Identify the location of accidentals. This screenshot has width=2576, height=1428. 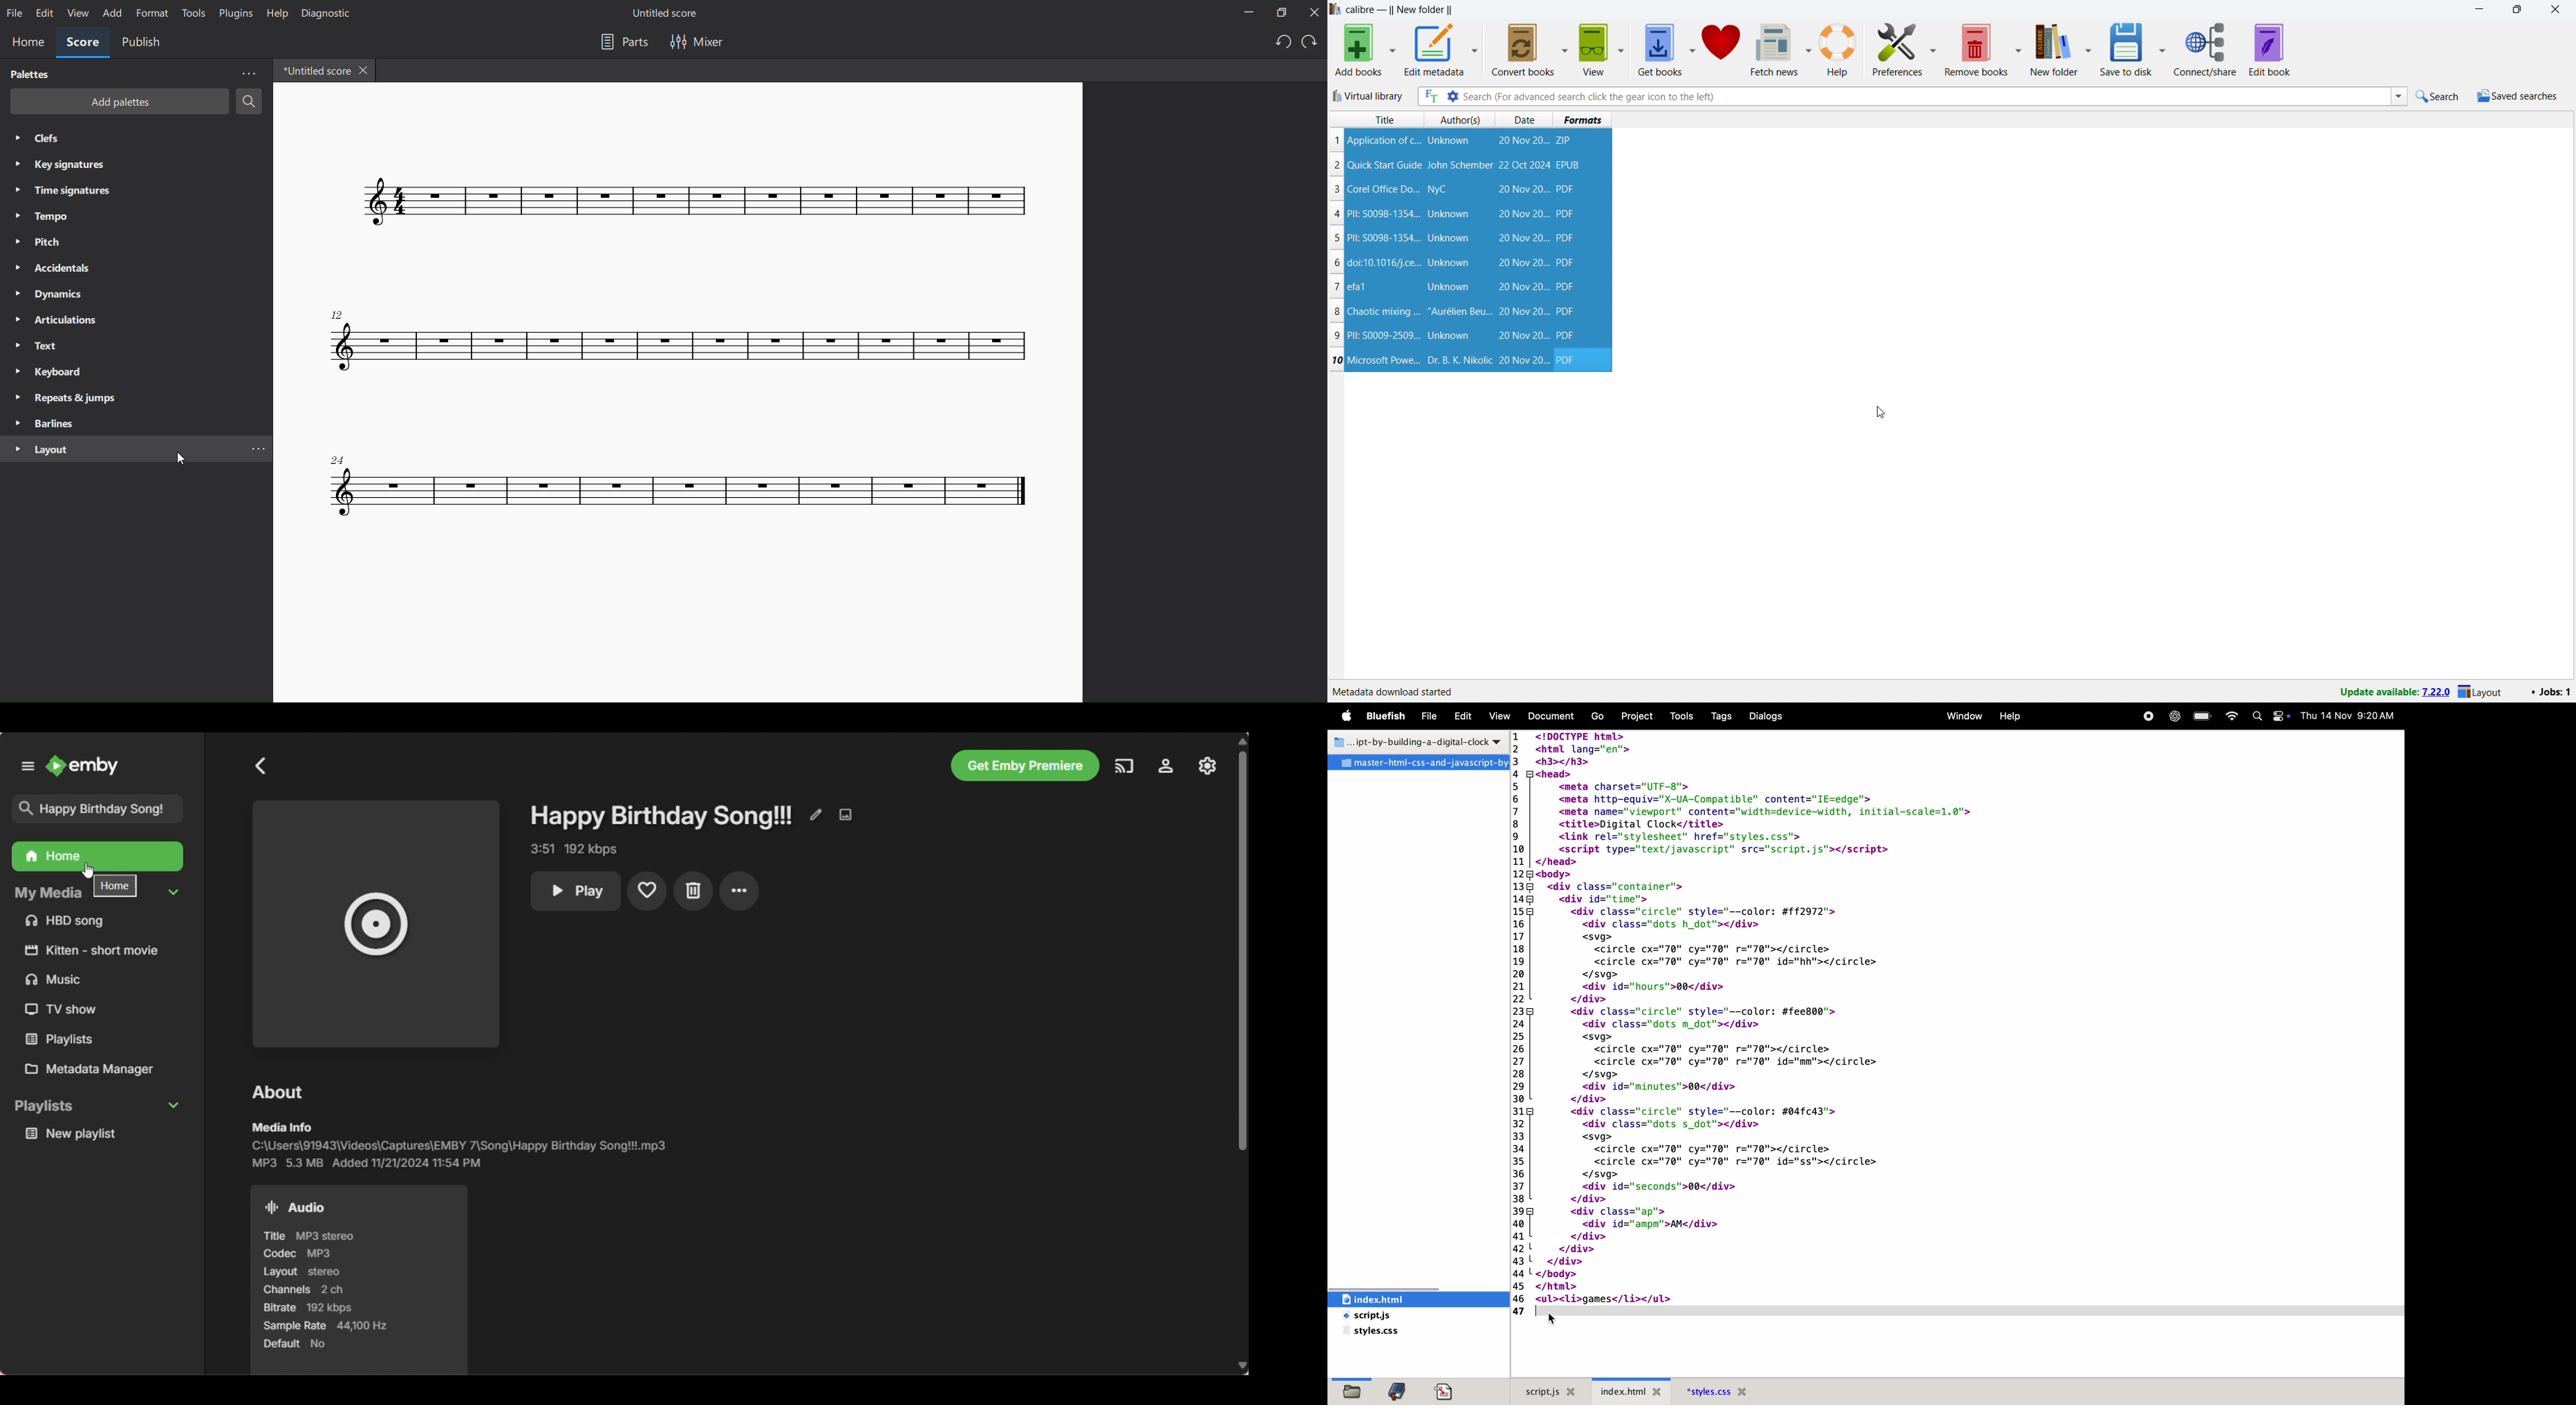
(50, 267).